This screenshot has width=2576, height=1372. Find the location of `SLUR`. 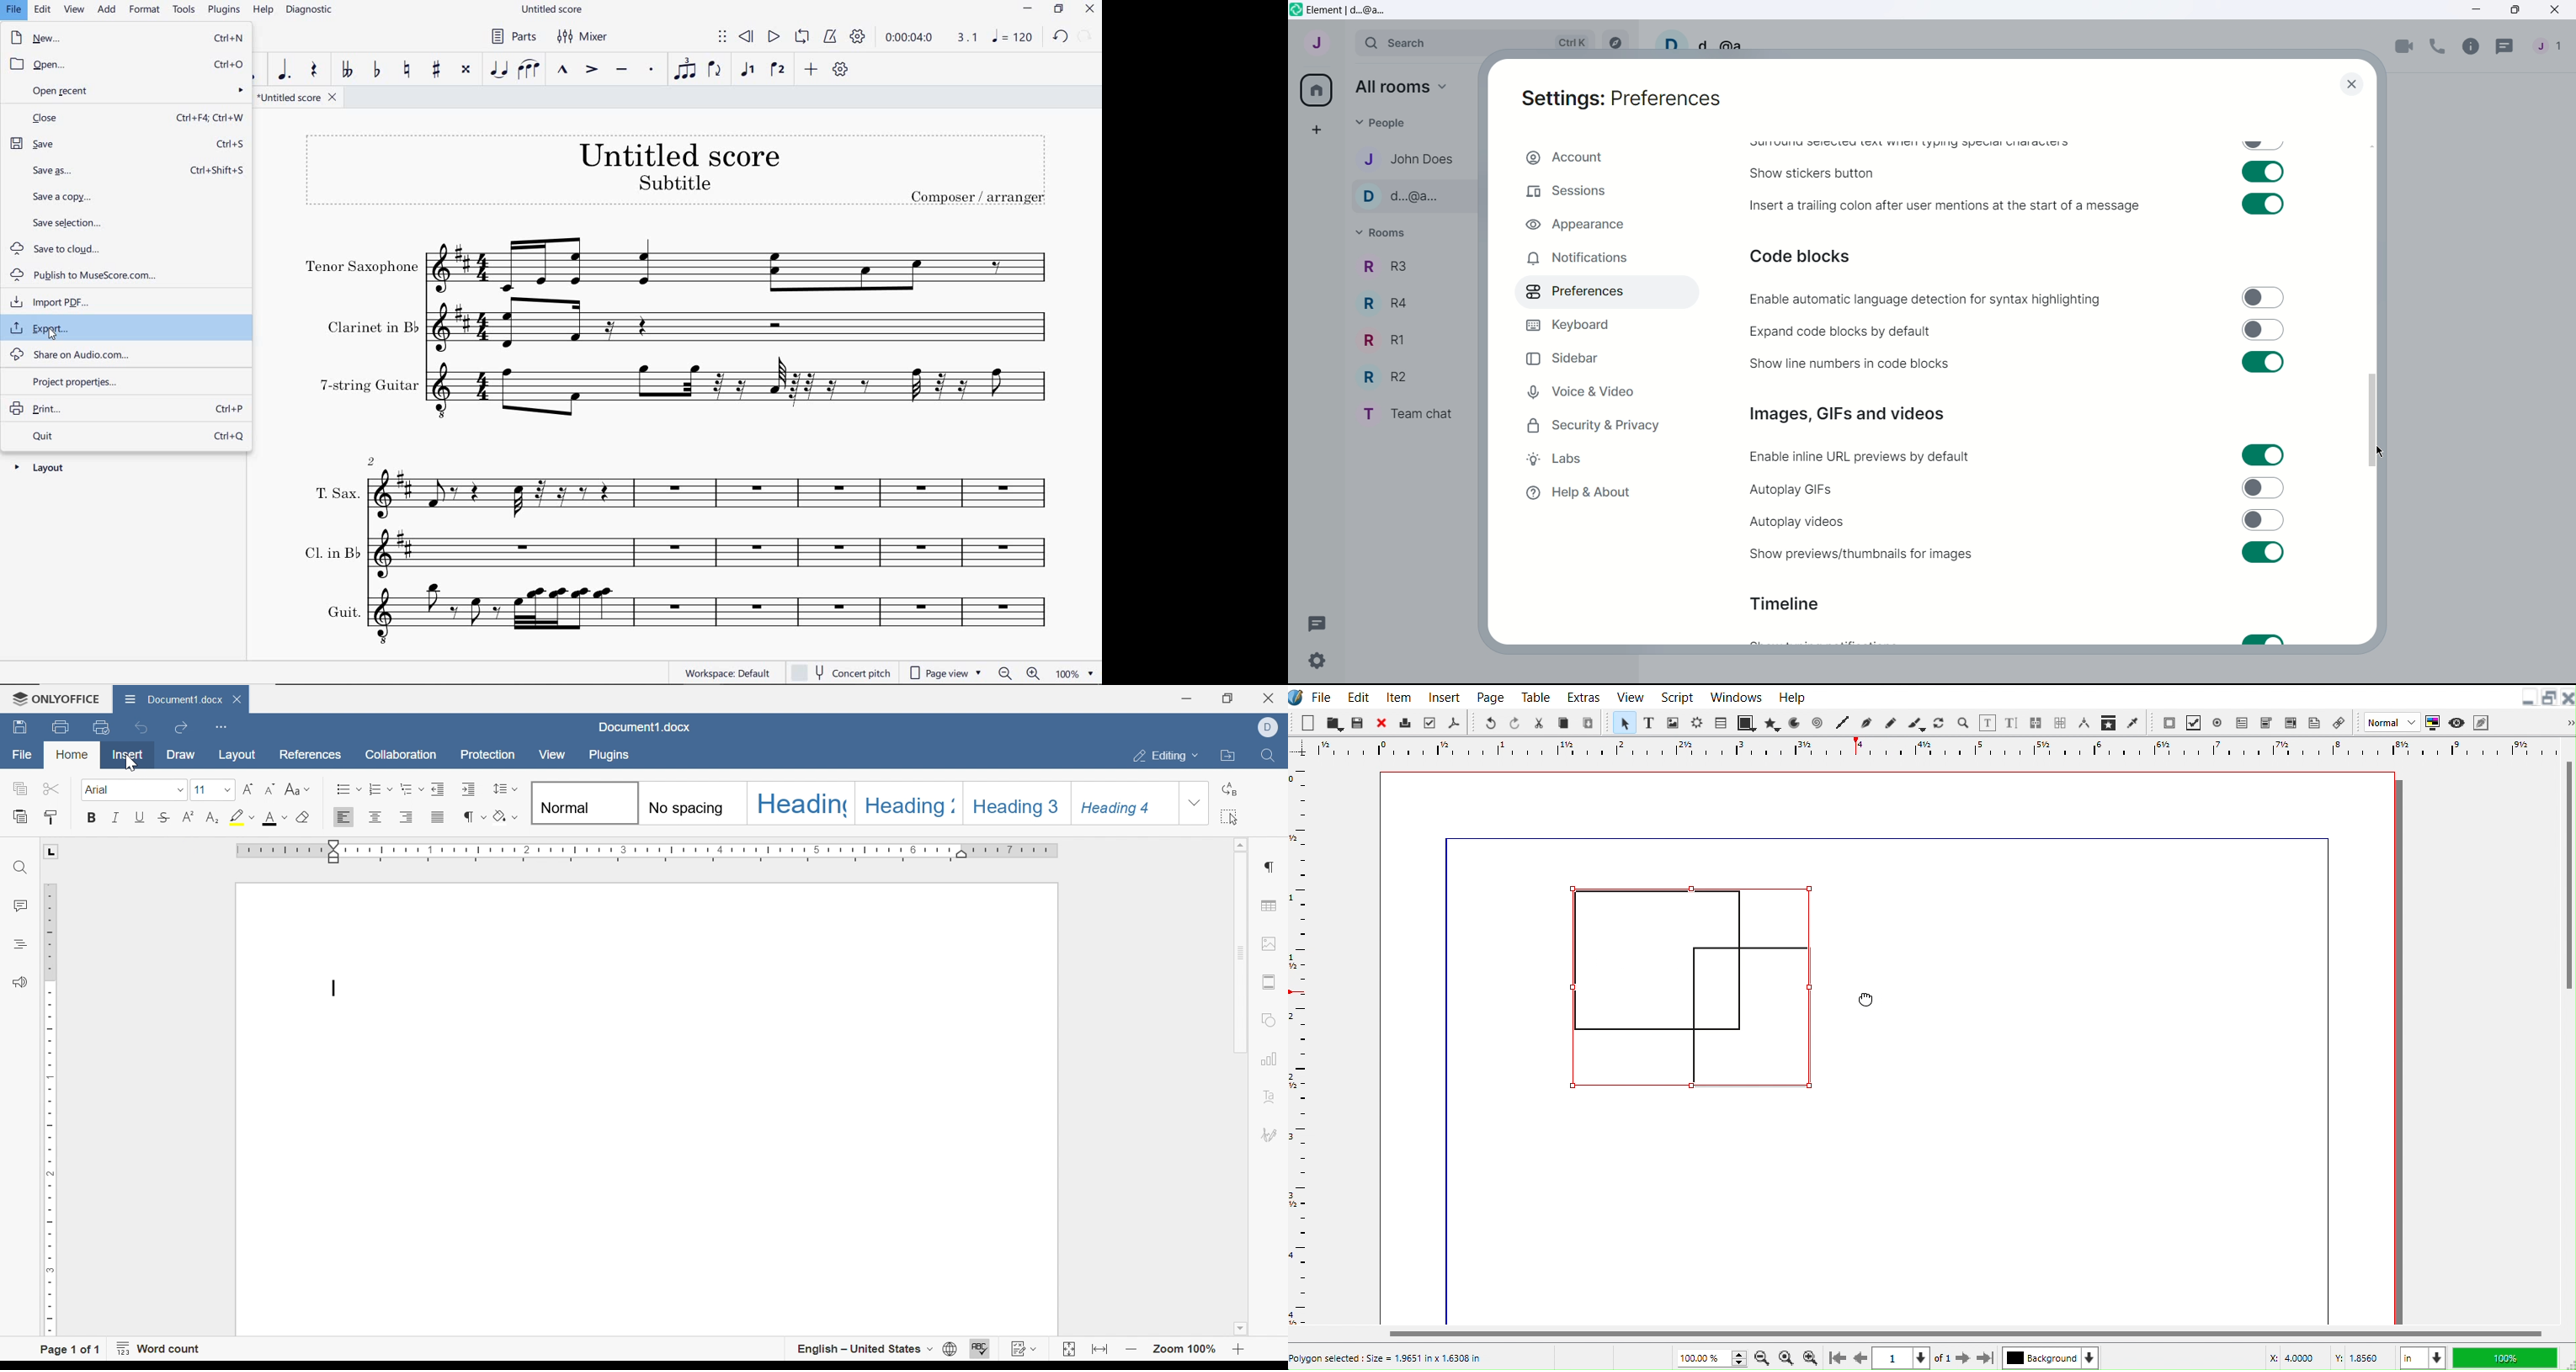

SLUR is located at coordinates (528, 68).